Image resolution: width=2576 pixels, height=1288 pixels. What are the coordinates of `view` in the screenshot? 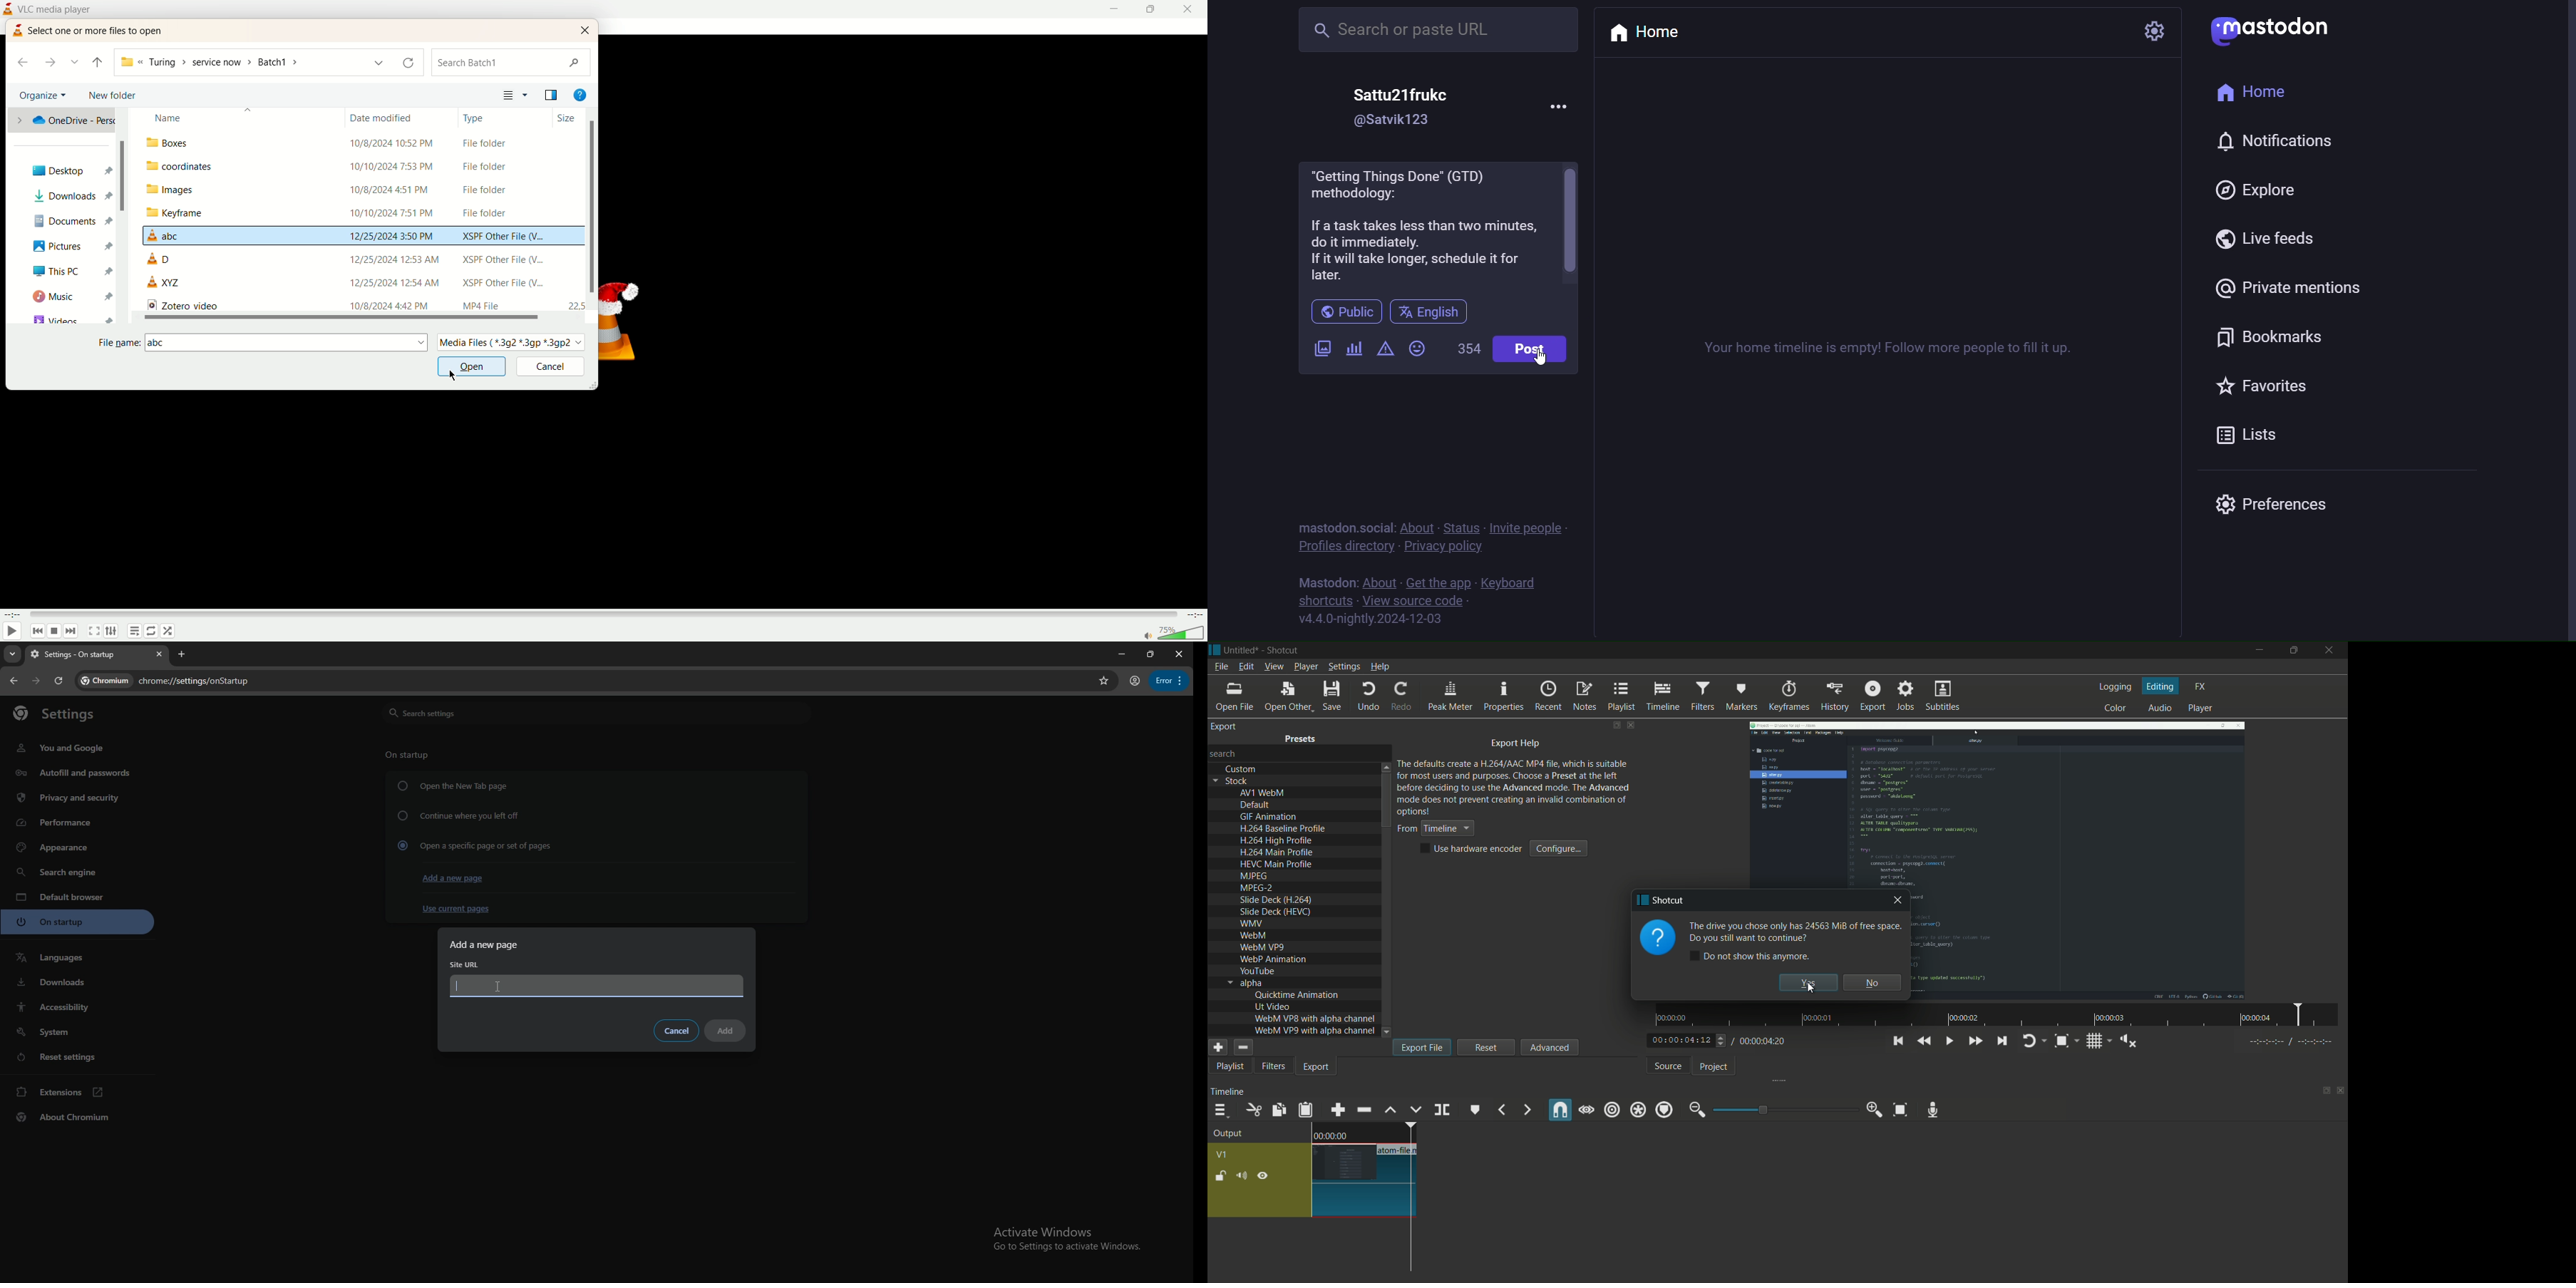 It's located at (508, 94).